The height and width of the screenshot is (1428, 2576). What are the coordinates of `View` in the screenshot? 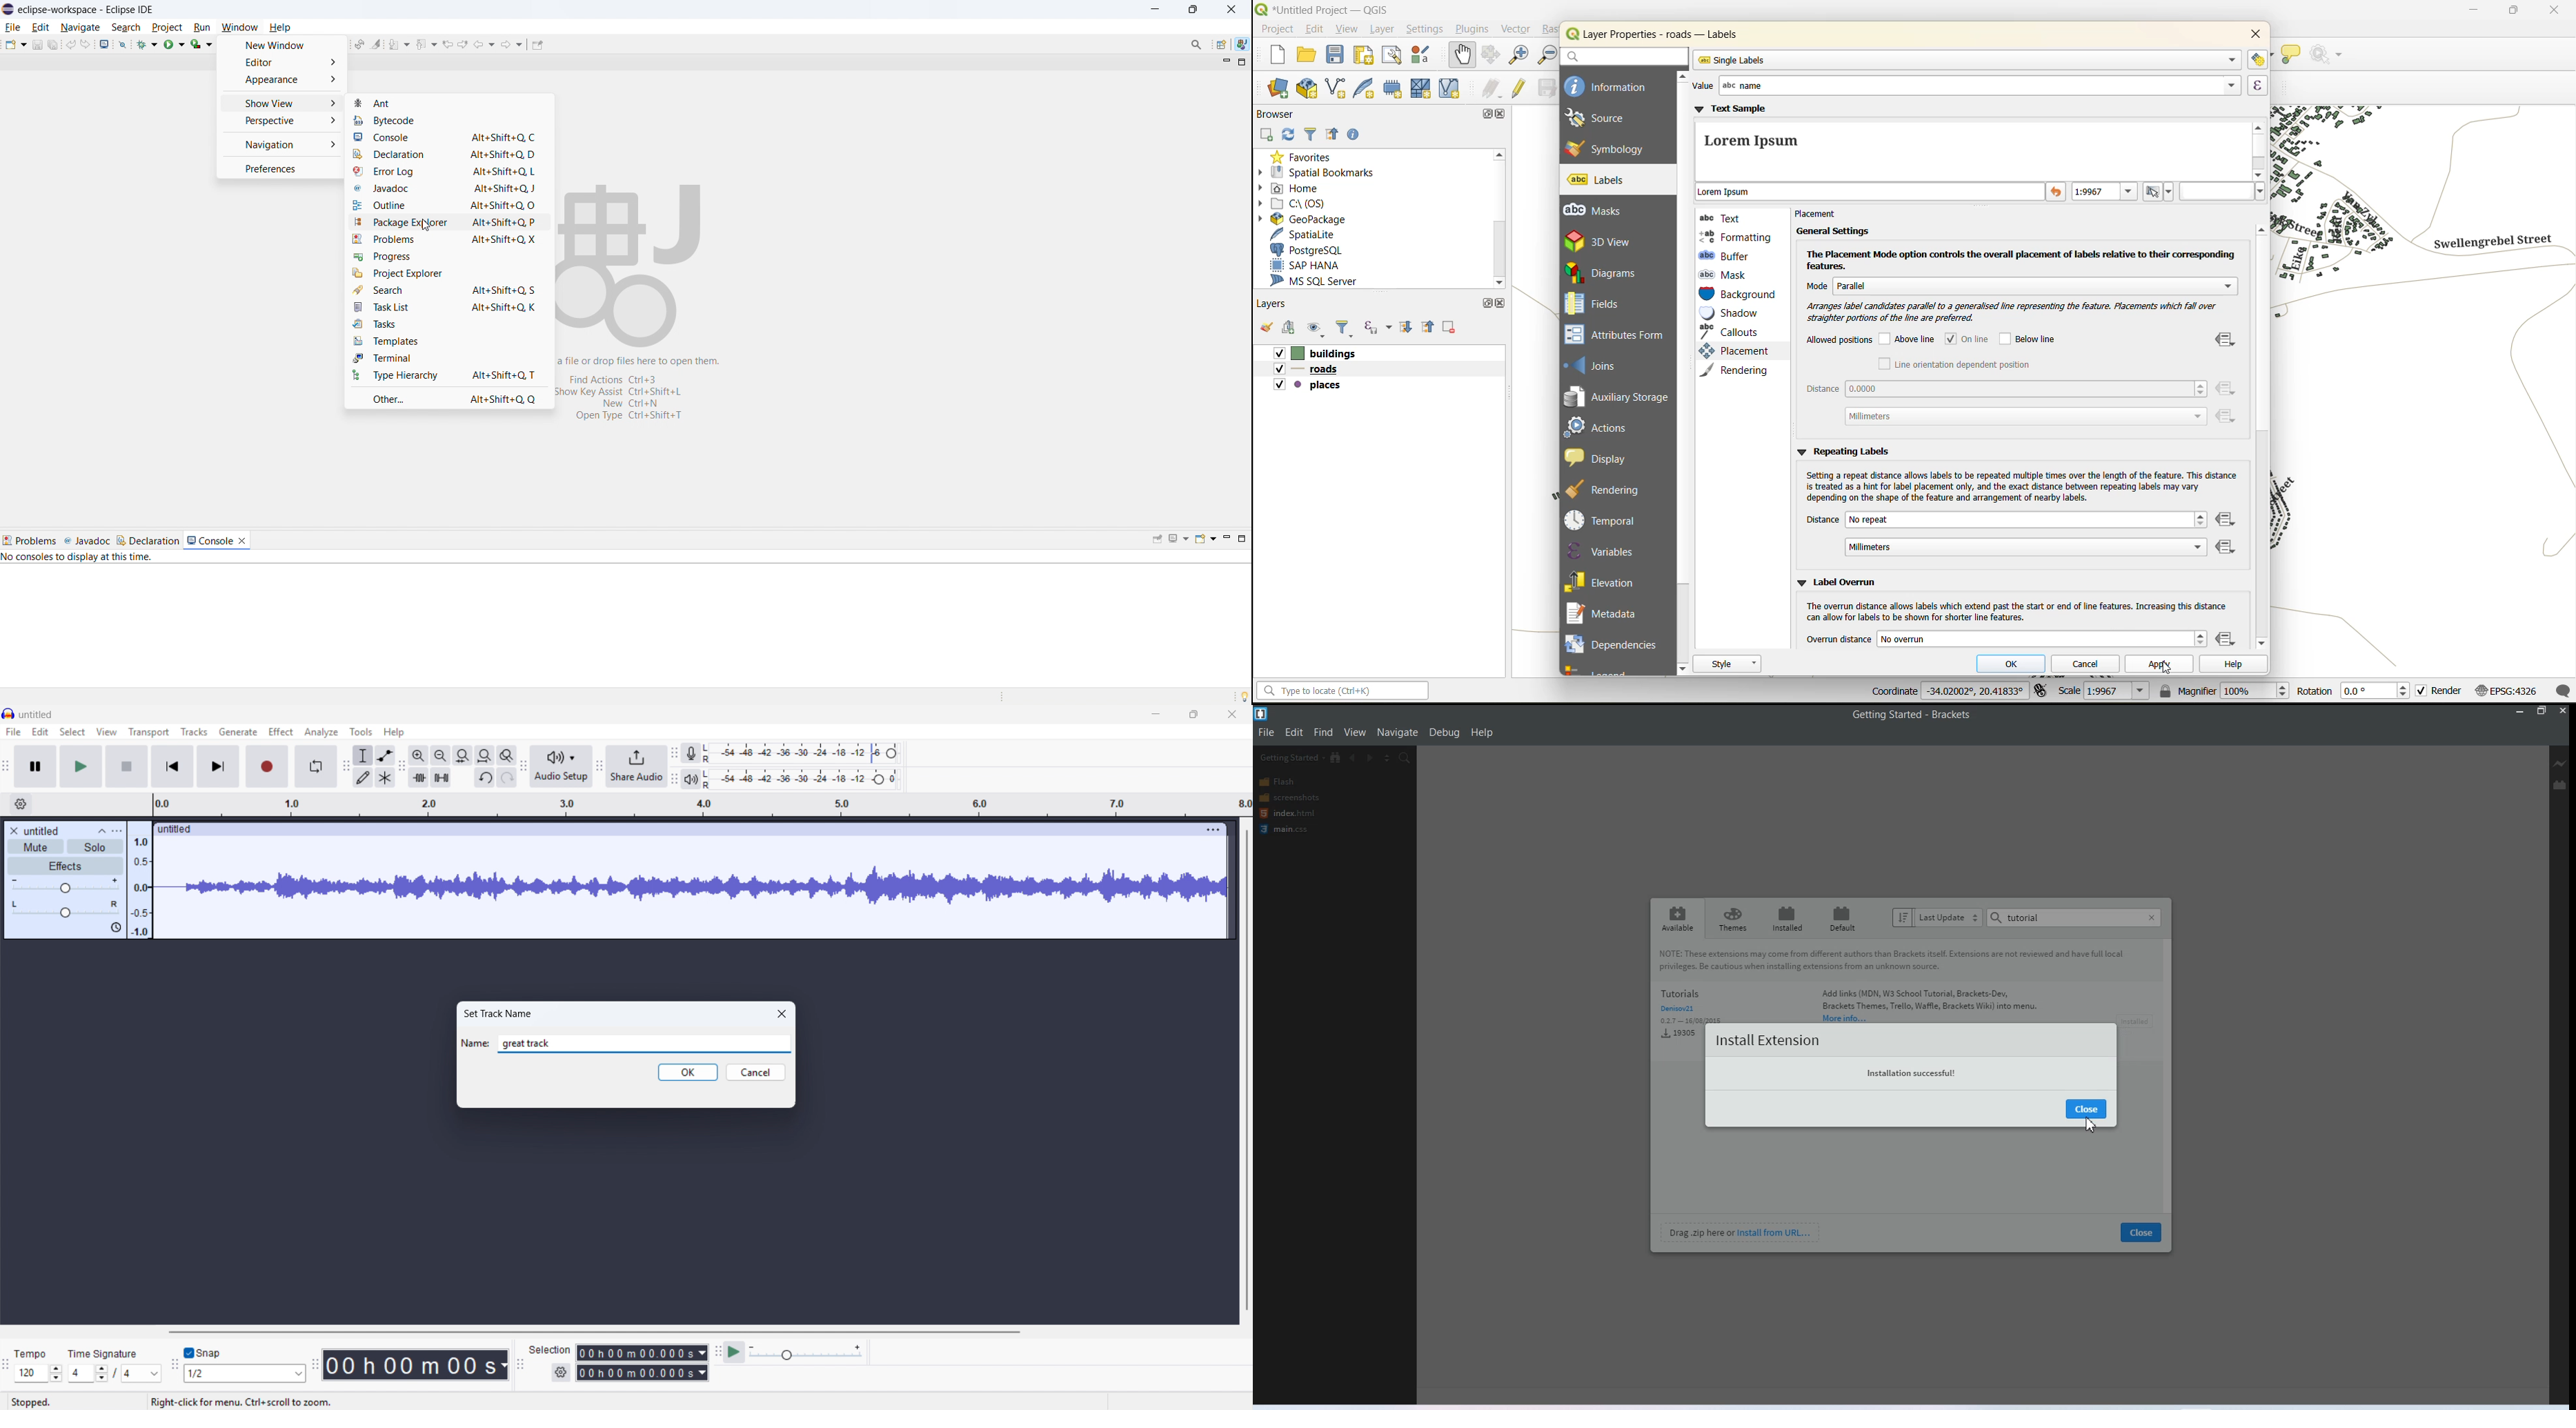 It's located at (1356, 732).